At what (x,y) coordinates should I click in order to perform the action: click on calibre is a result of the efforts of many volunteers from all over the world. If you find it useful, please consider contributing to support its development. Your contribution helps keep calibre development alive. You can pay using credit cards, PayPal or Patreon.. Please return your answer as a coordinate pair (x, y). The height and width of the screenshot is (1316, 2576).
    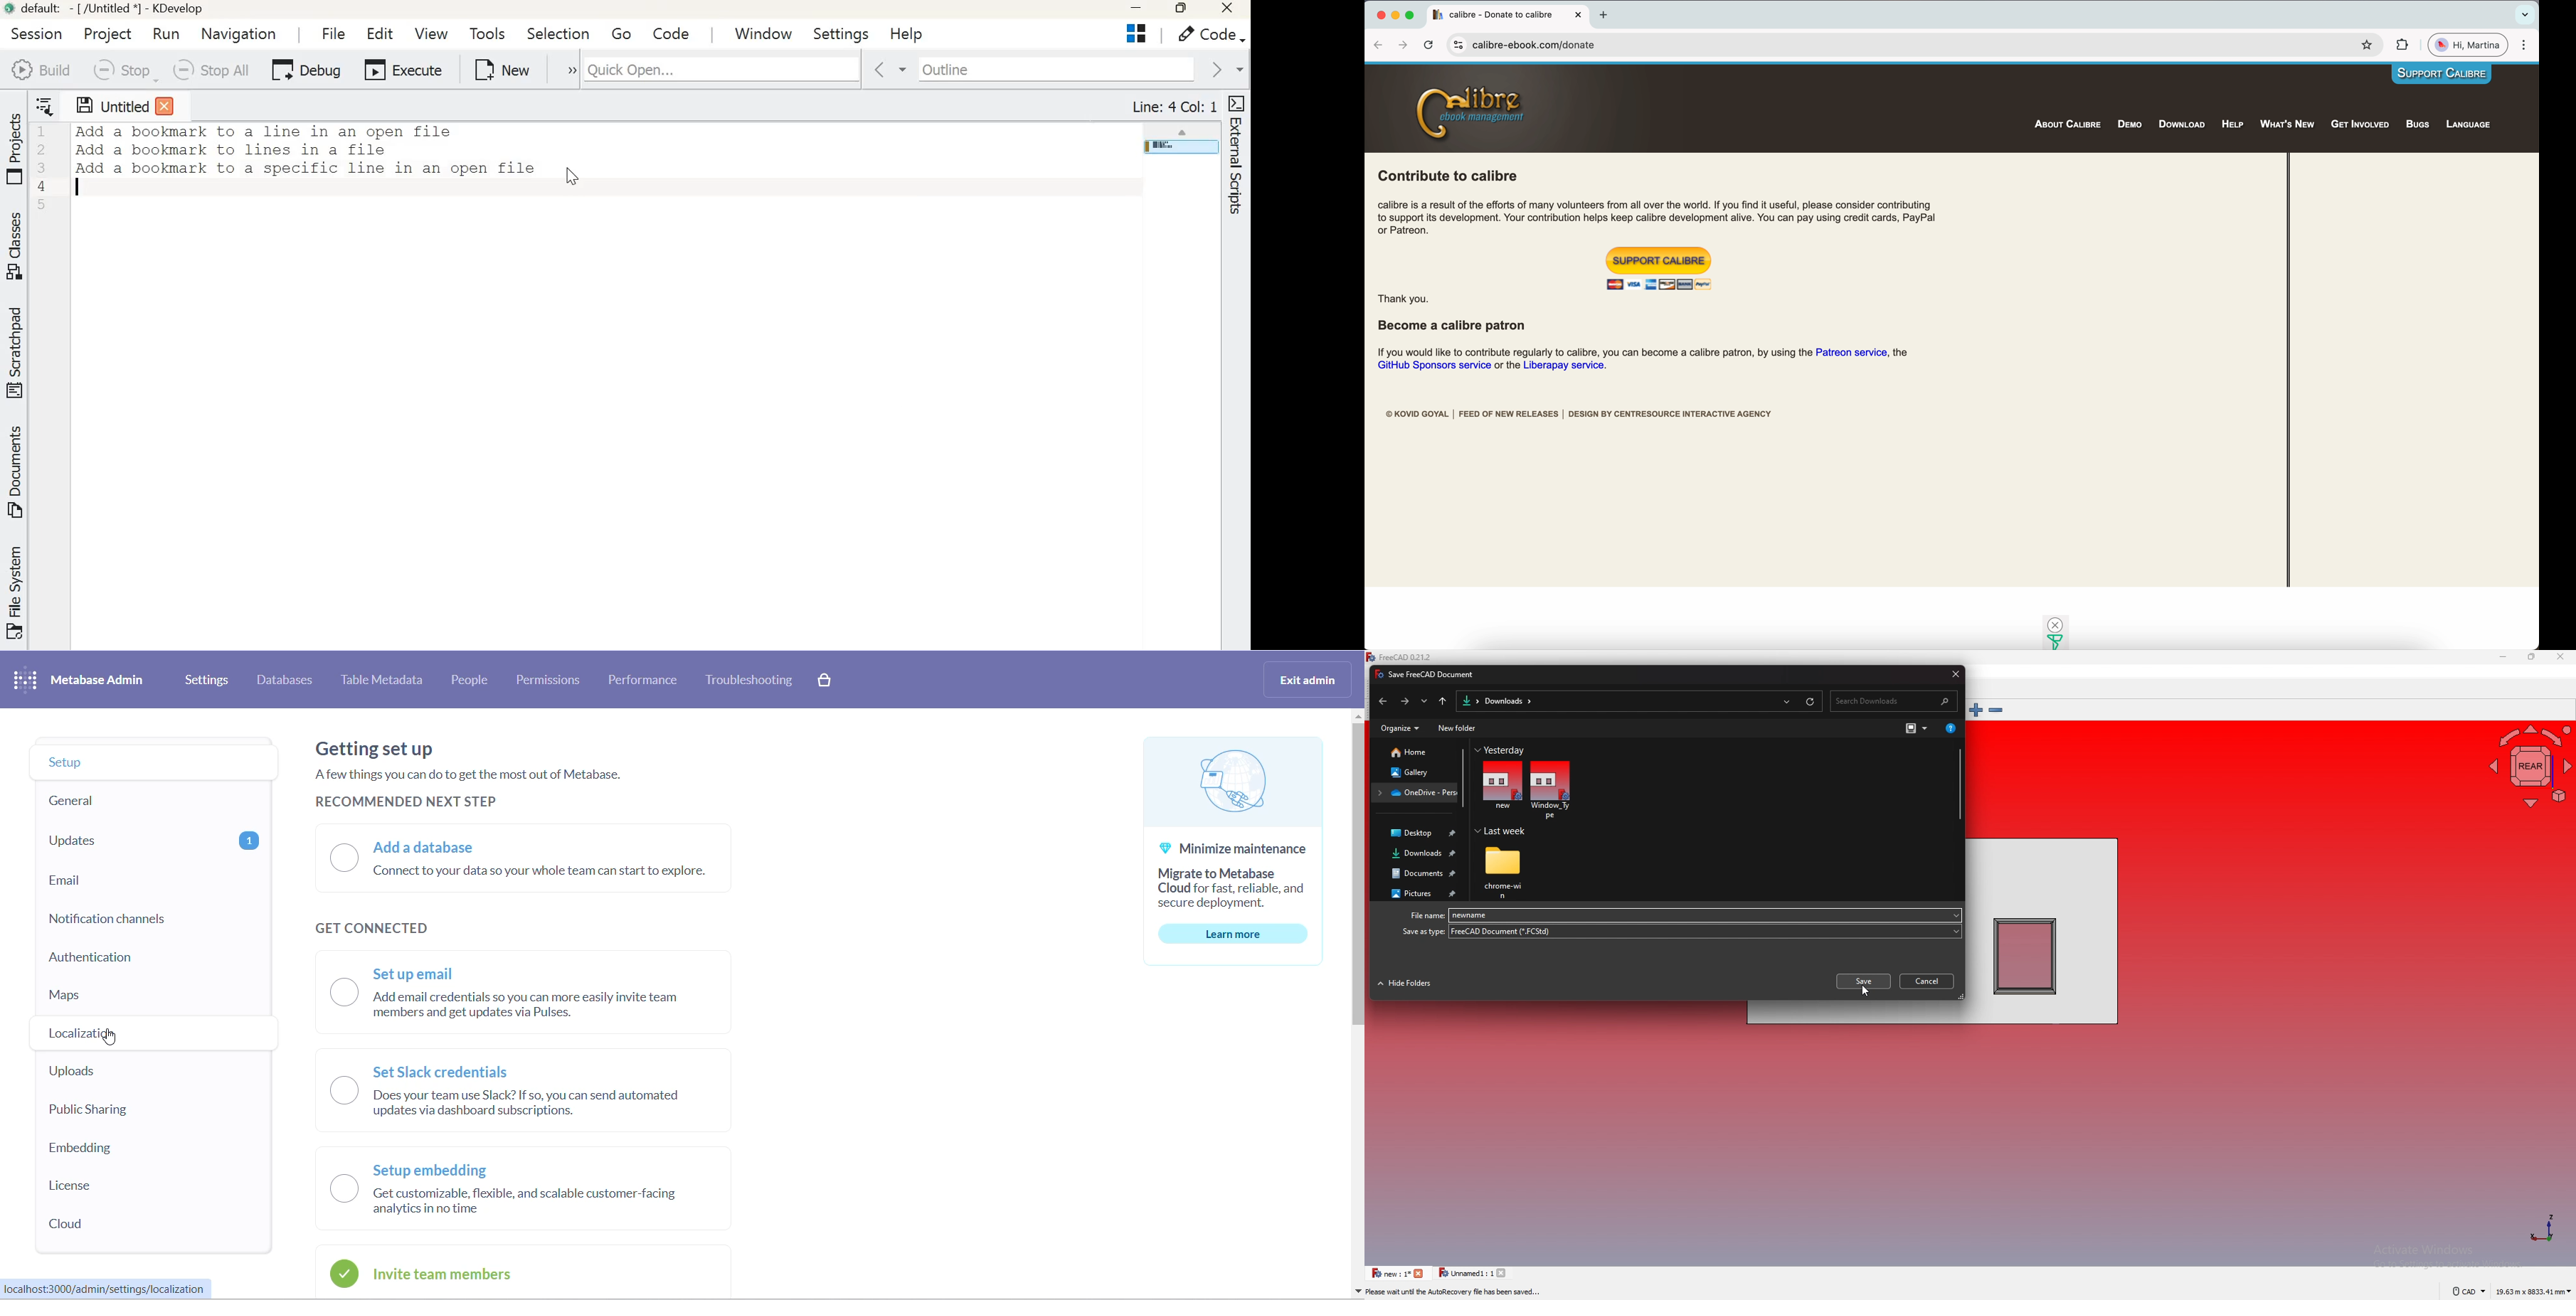
    Looking at the image, I should click on (1659, 217).